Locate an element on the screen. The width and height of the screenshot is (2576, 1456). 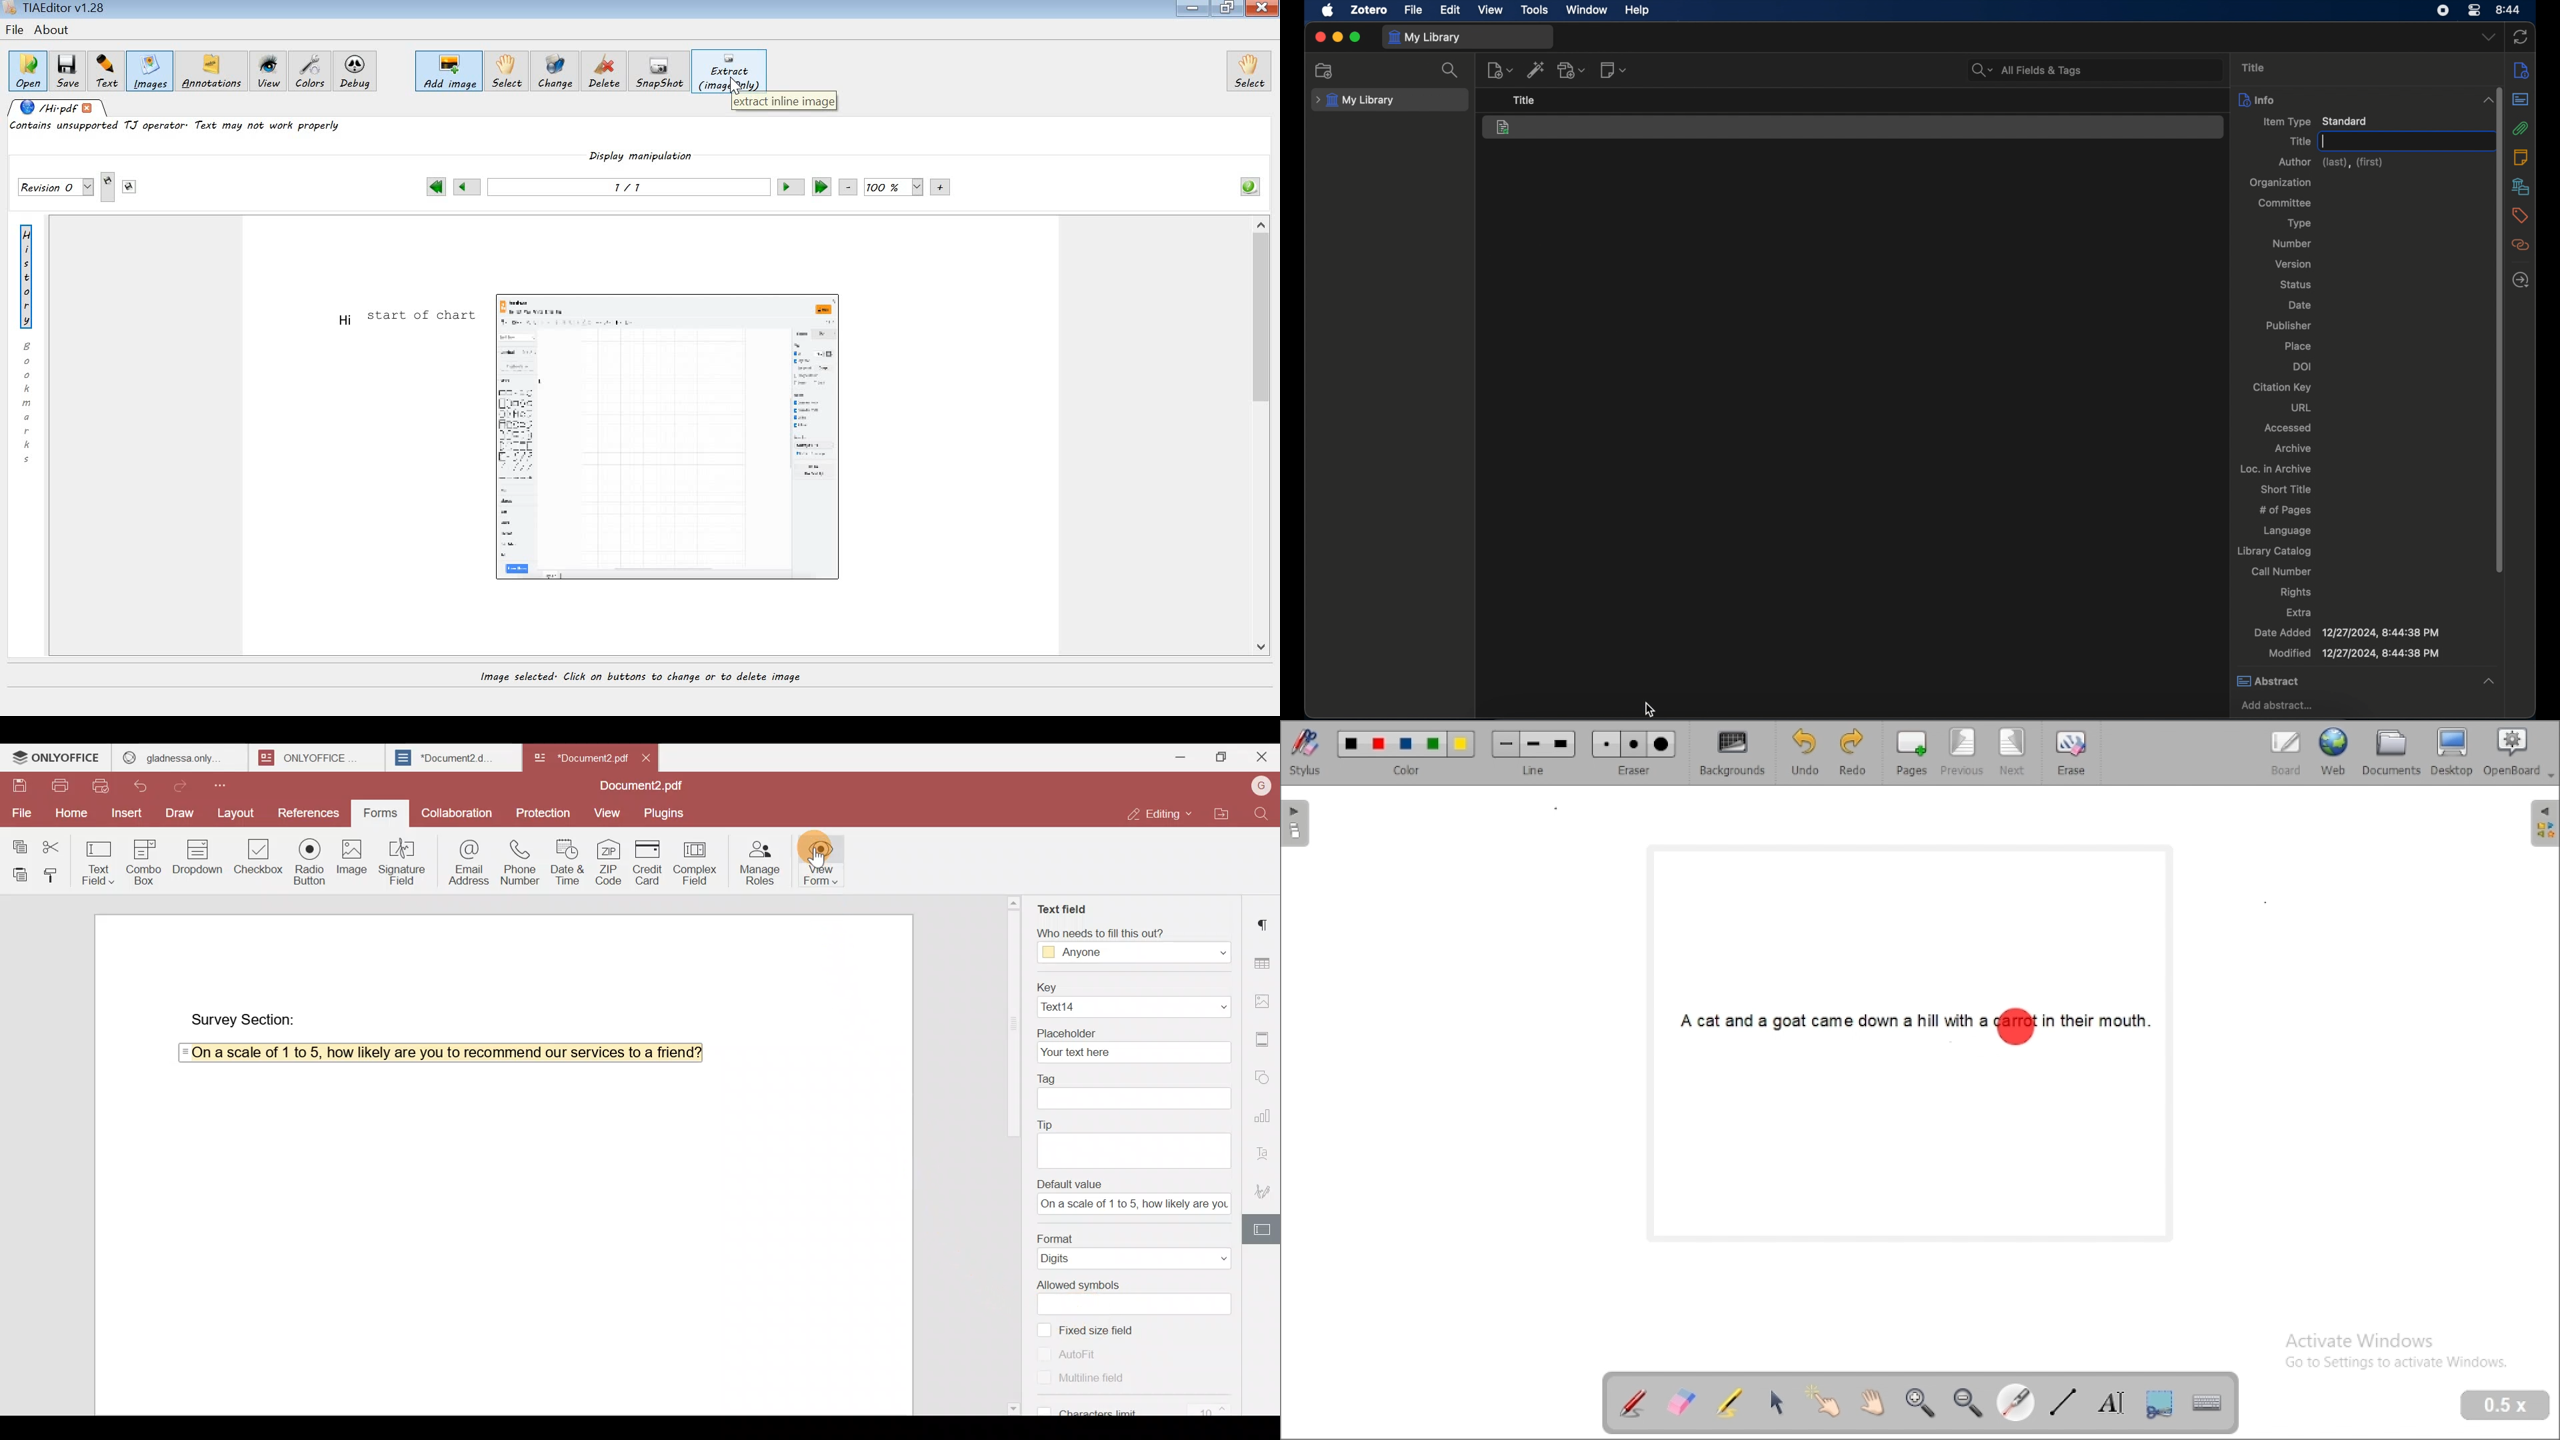
Digits is located at coordinates (1136, 1259).